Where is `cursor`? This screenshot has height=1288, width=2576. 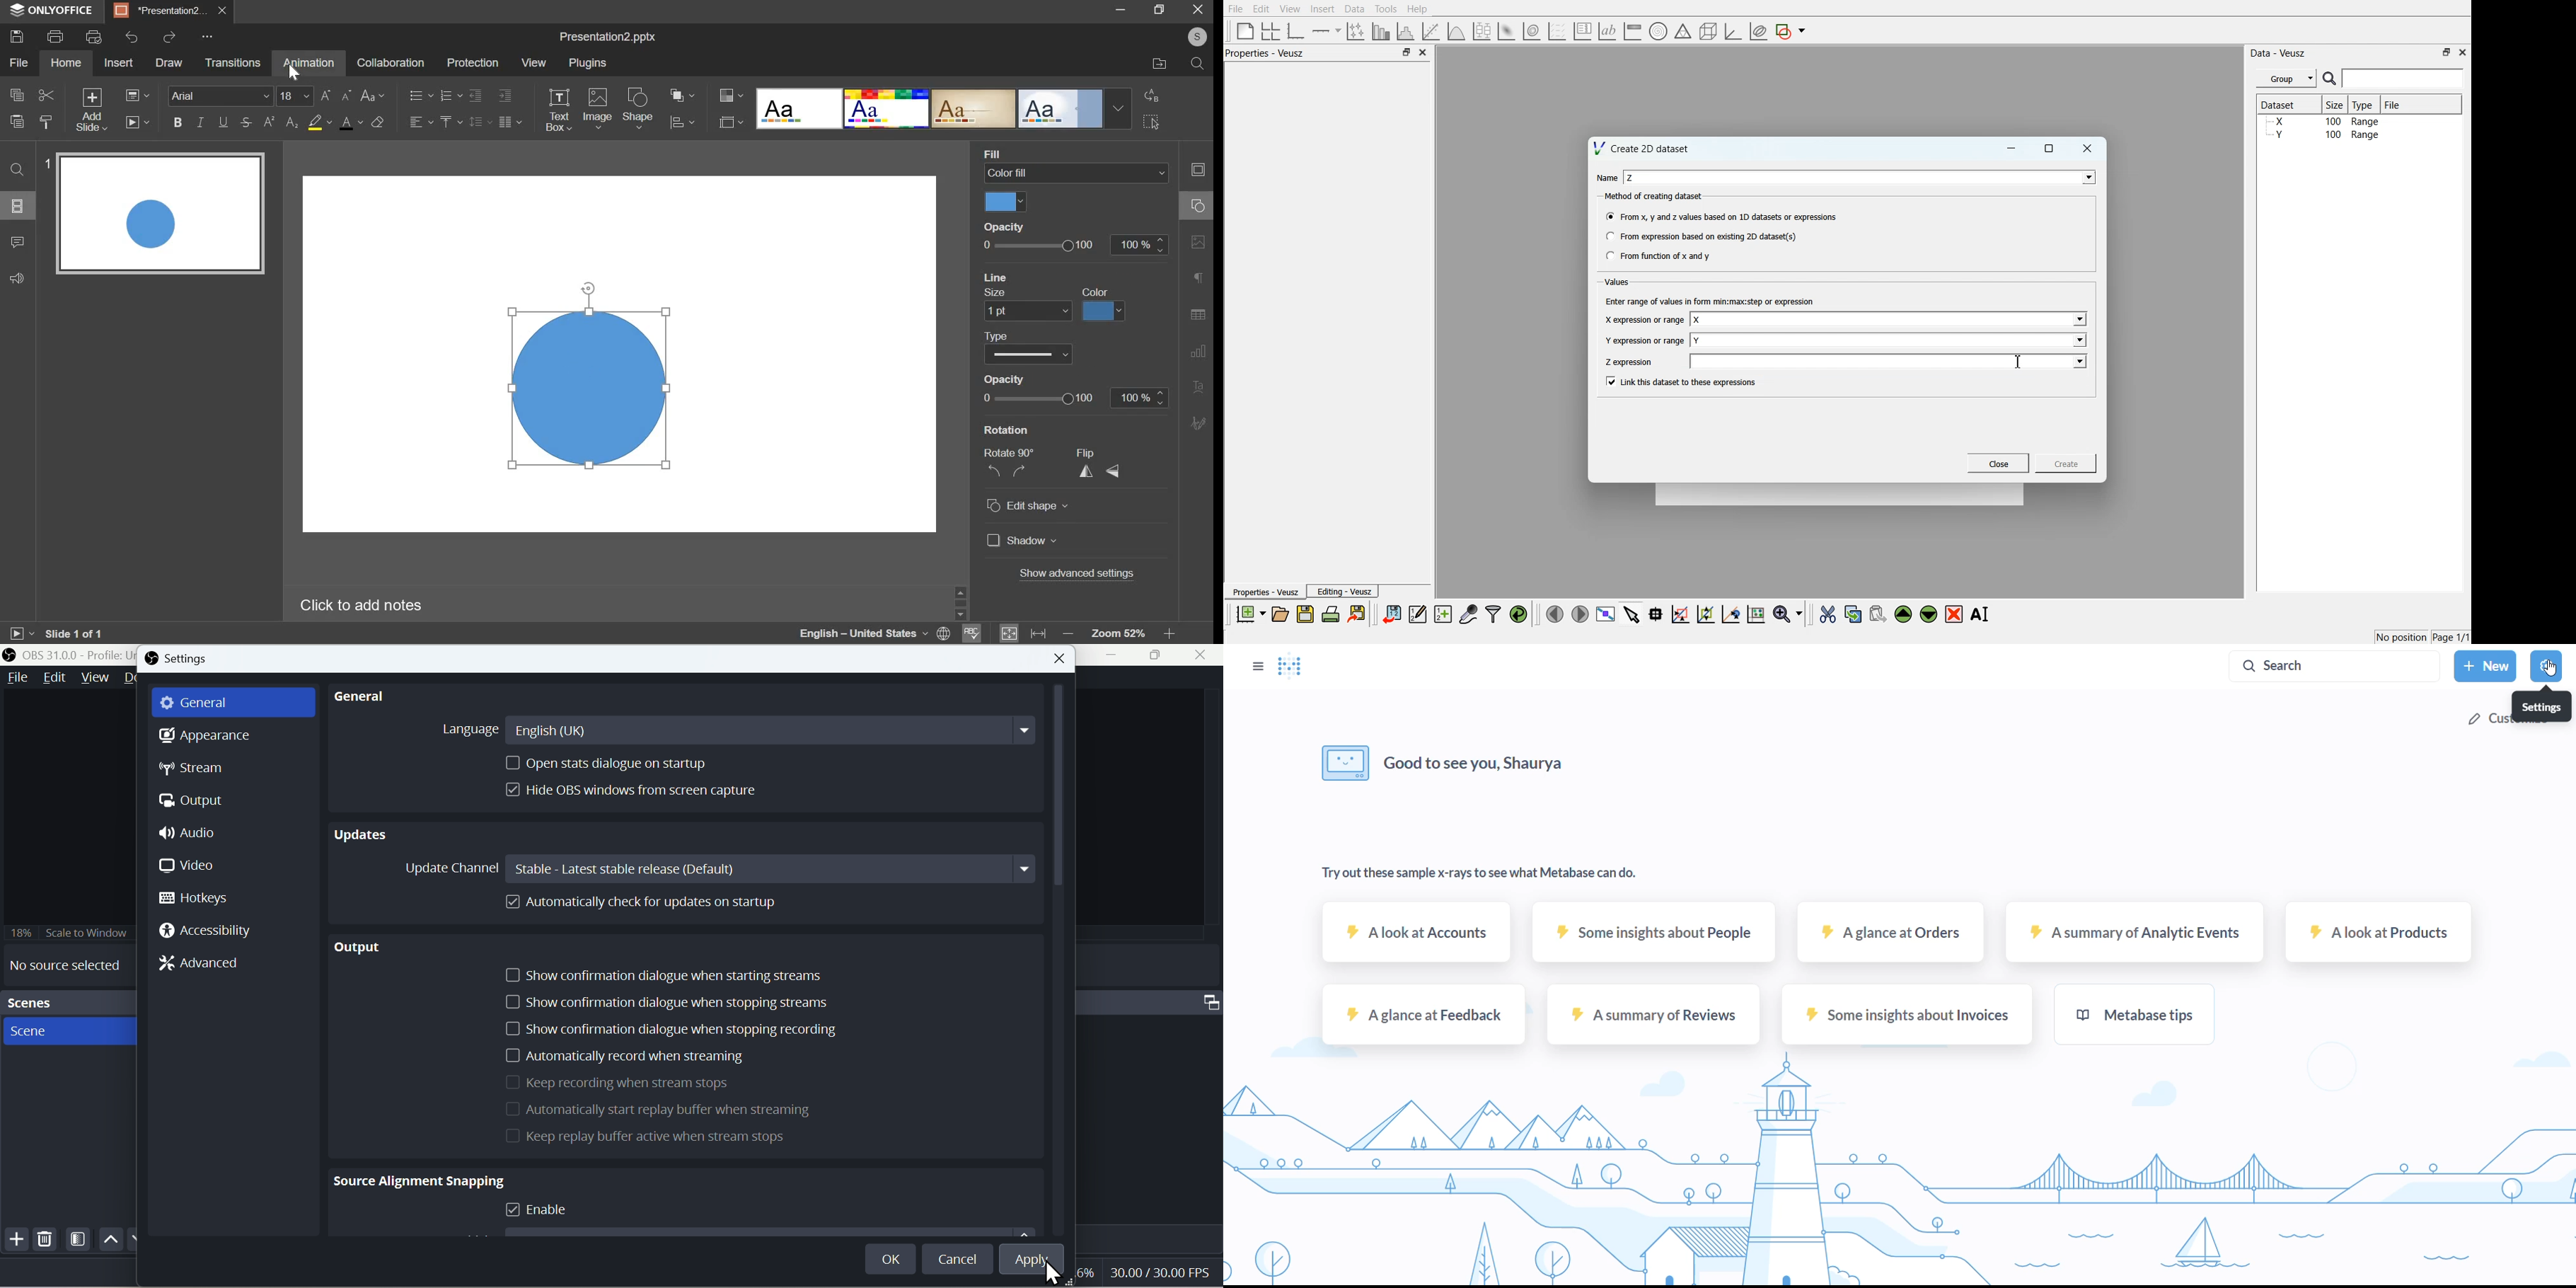 cursor is located at coordinates (294, 74).